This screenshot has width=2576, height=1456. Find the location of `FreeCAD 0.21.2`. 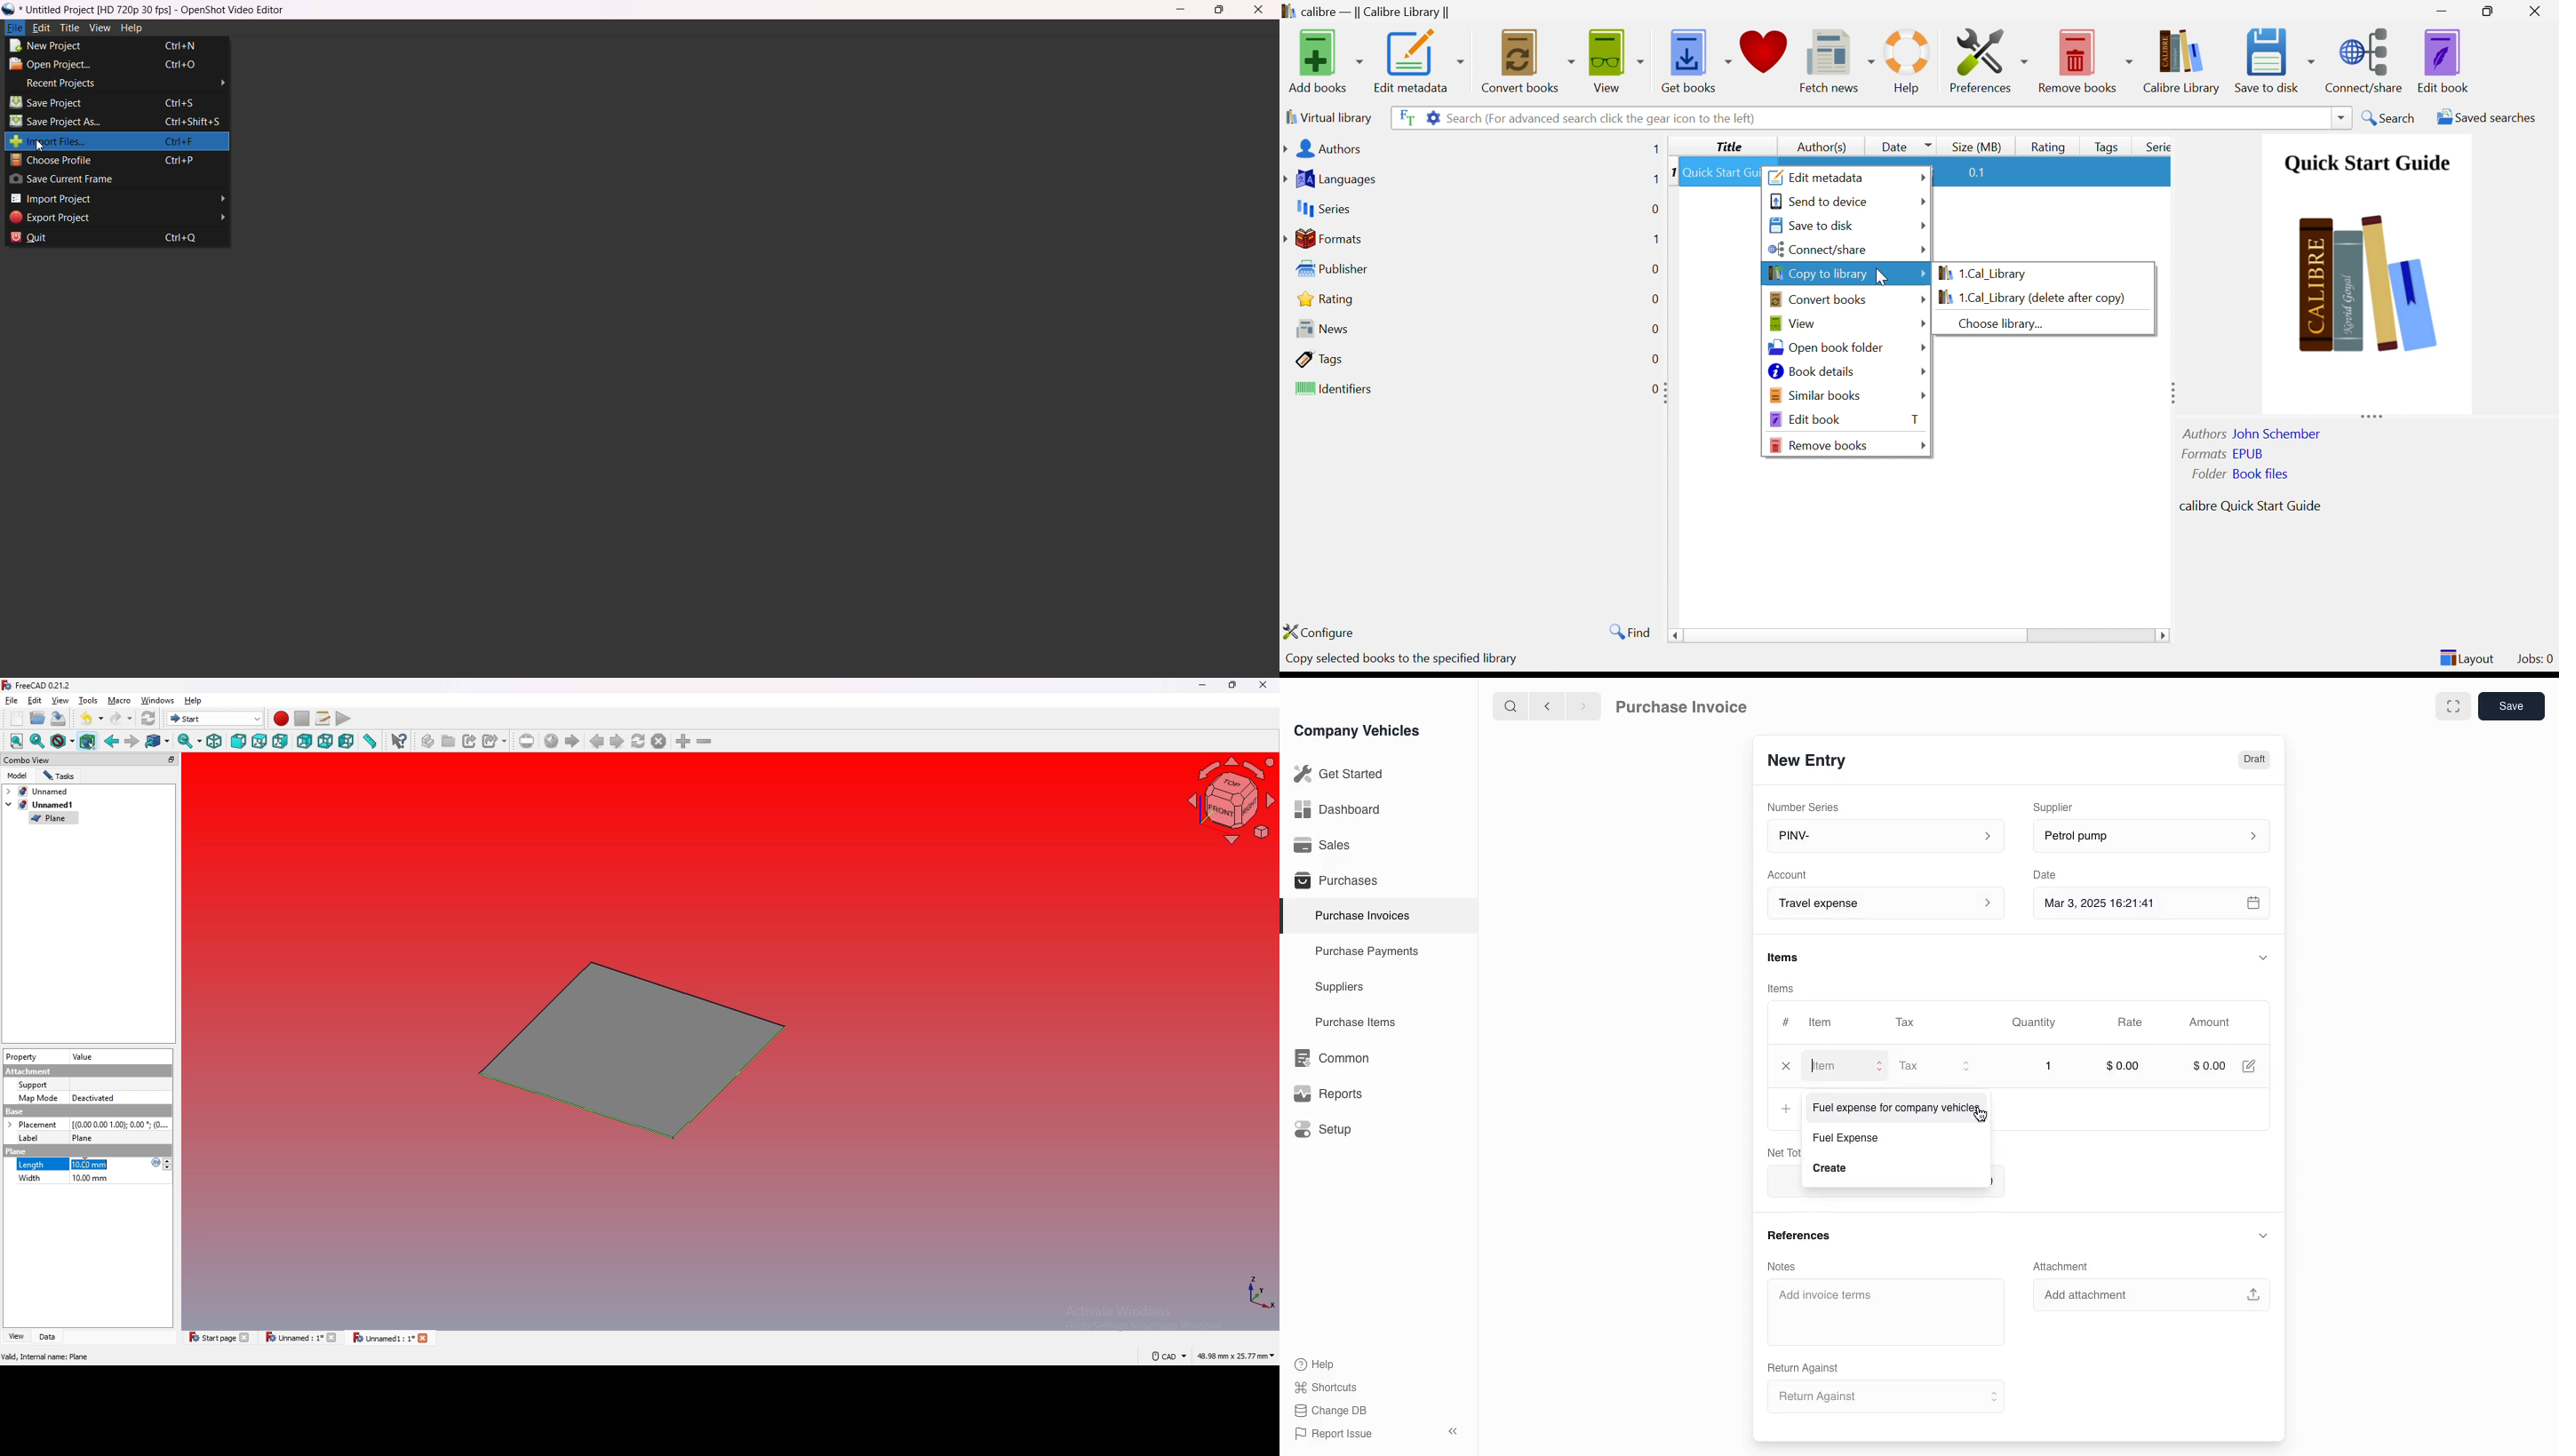

FreeCAD 0.21.2 is located at coordinates (38, 685).